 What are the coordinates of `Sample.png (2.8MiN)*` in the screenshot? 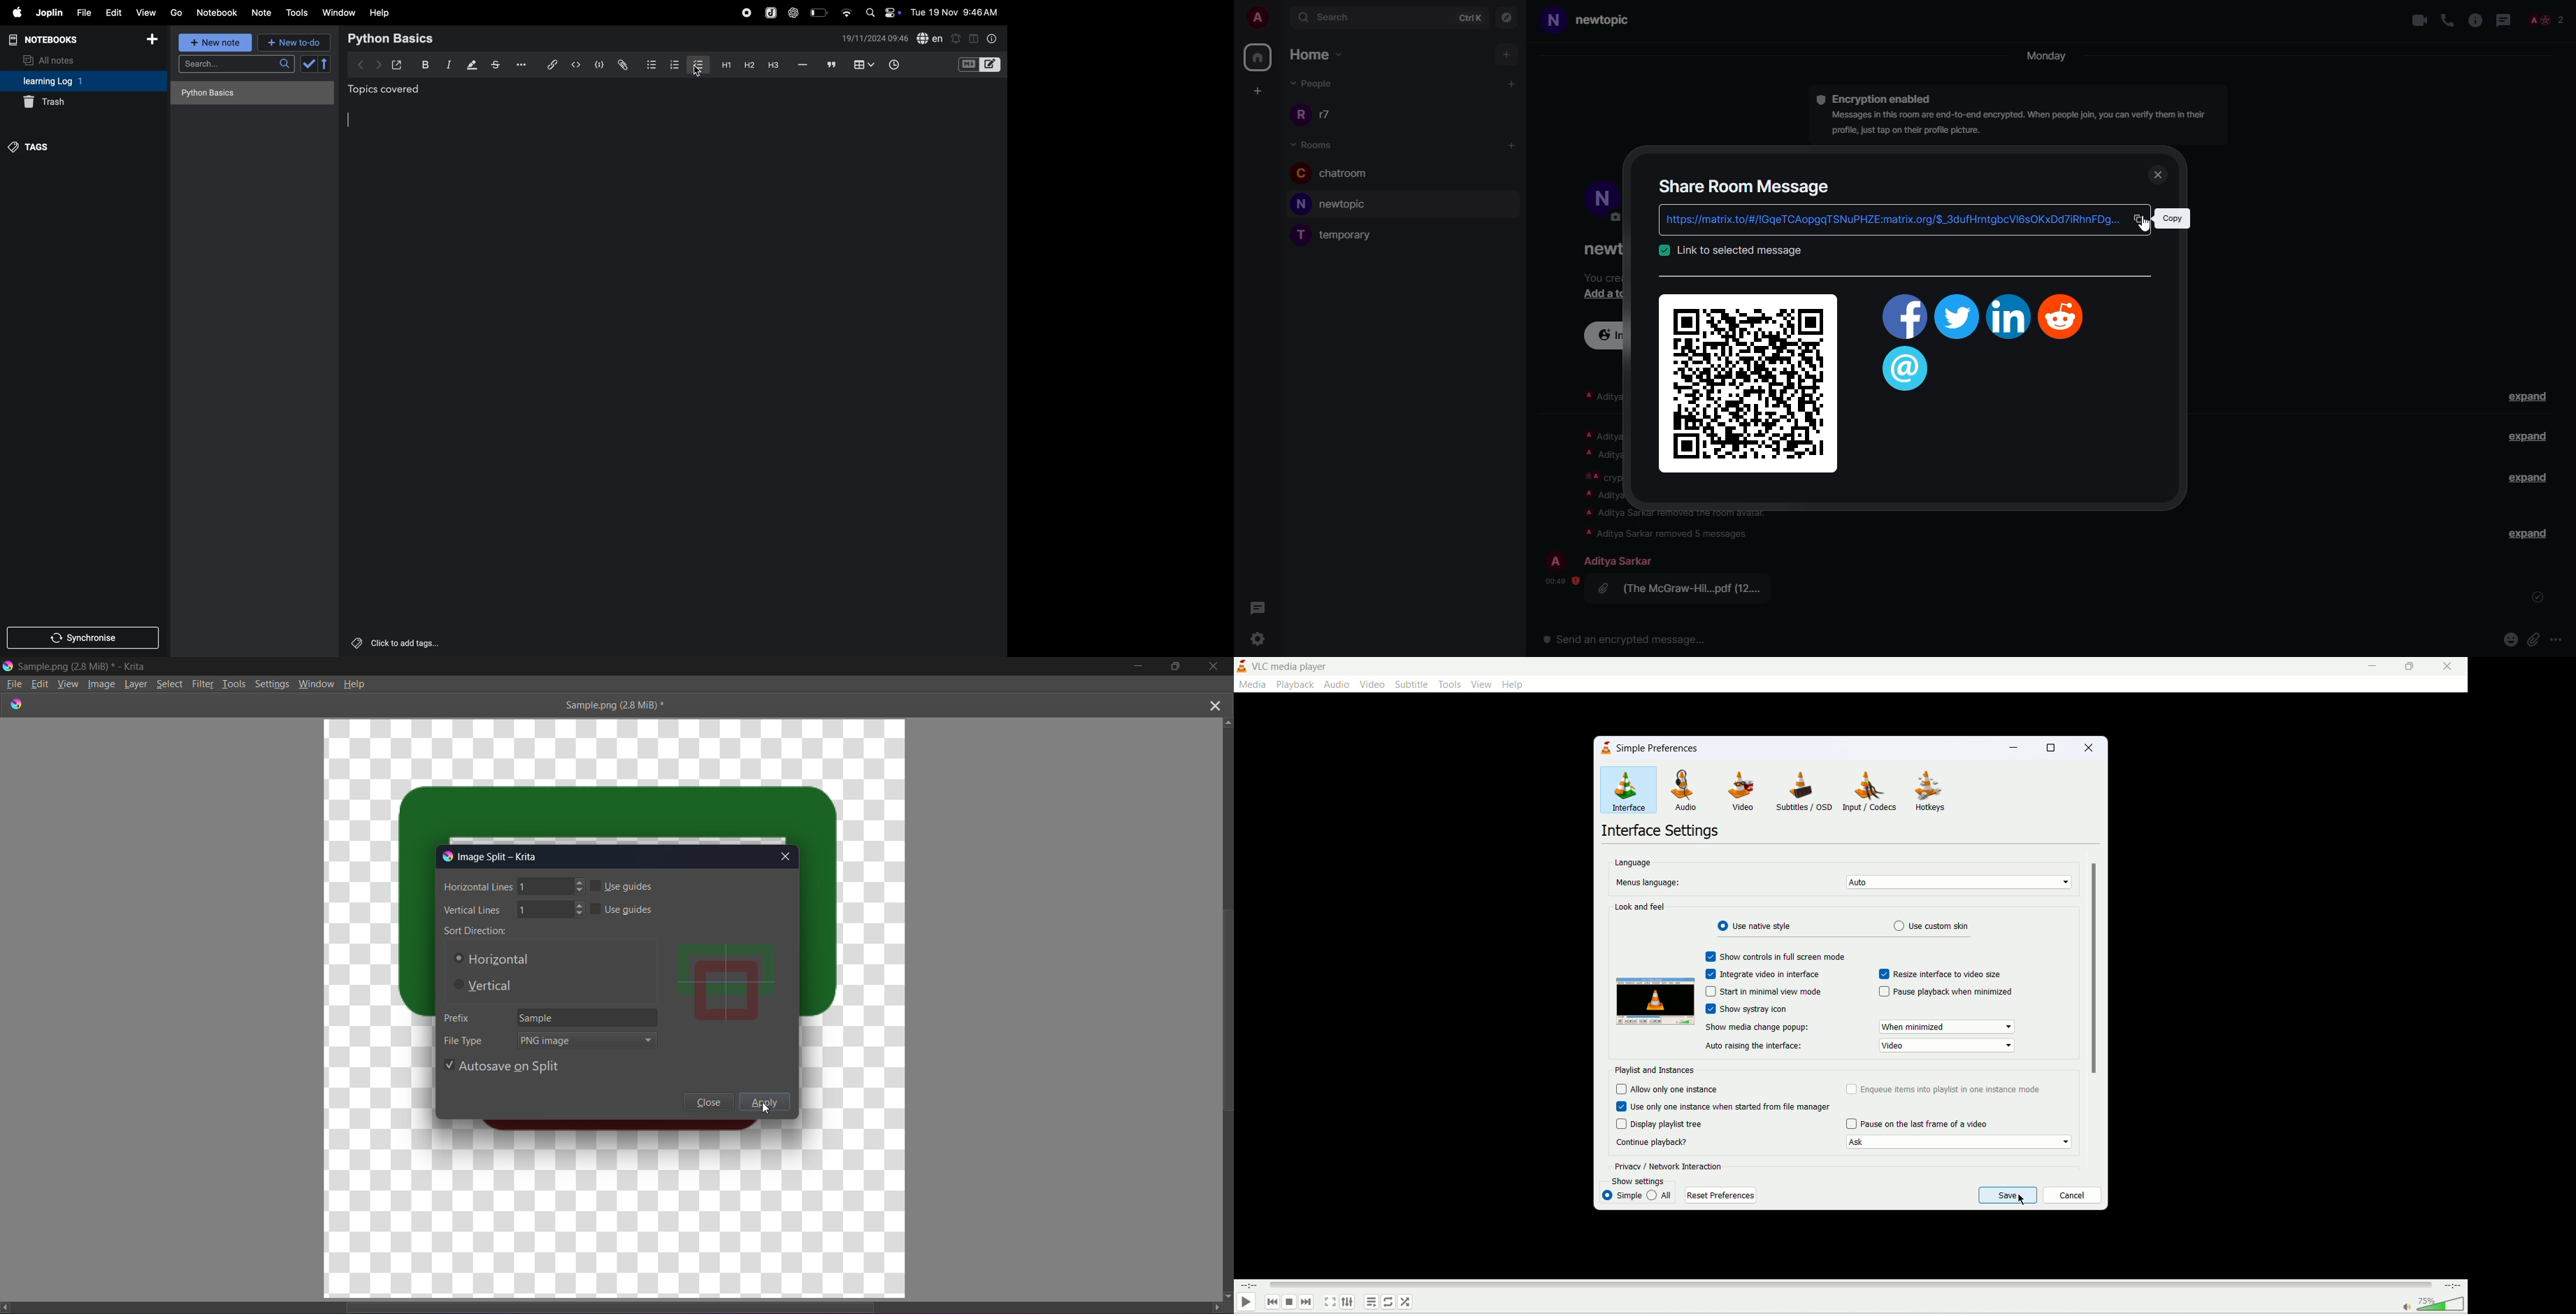 It's located at (611, 705).